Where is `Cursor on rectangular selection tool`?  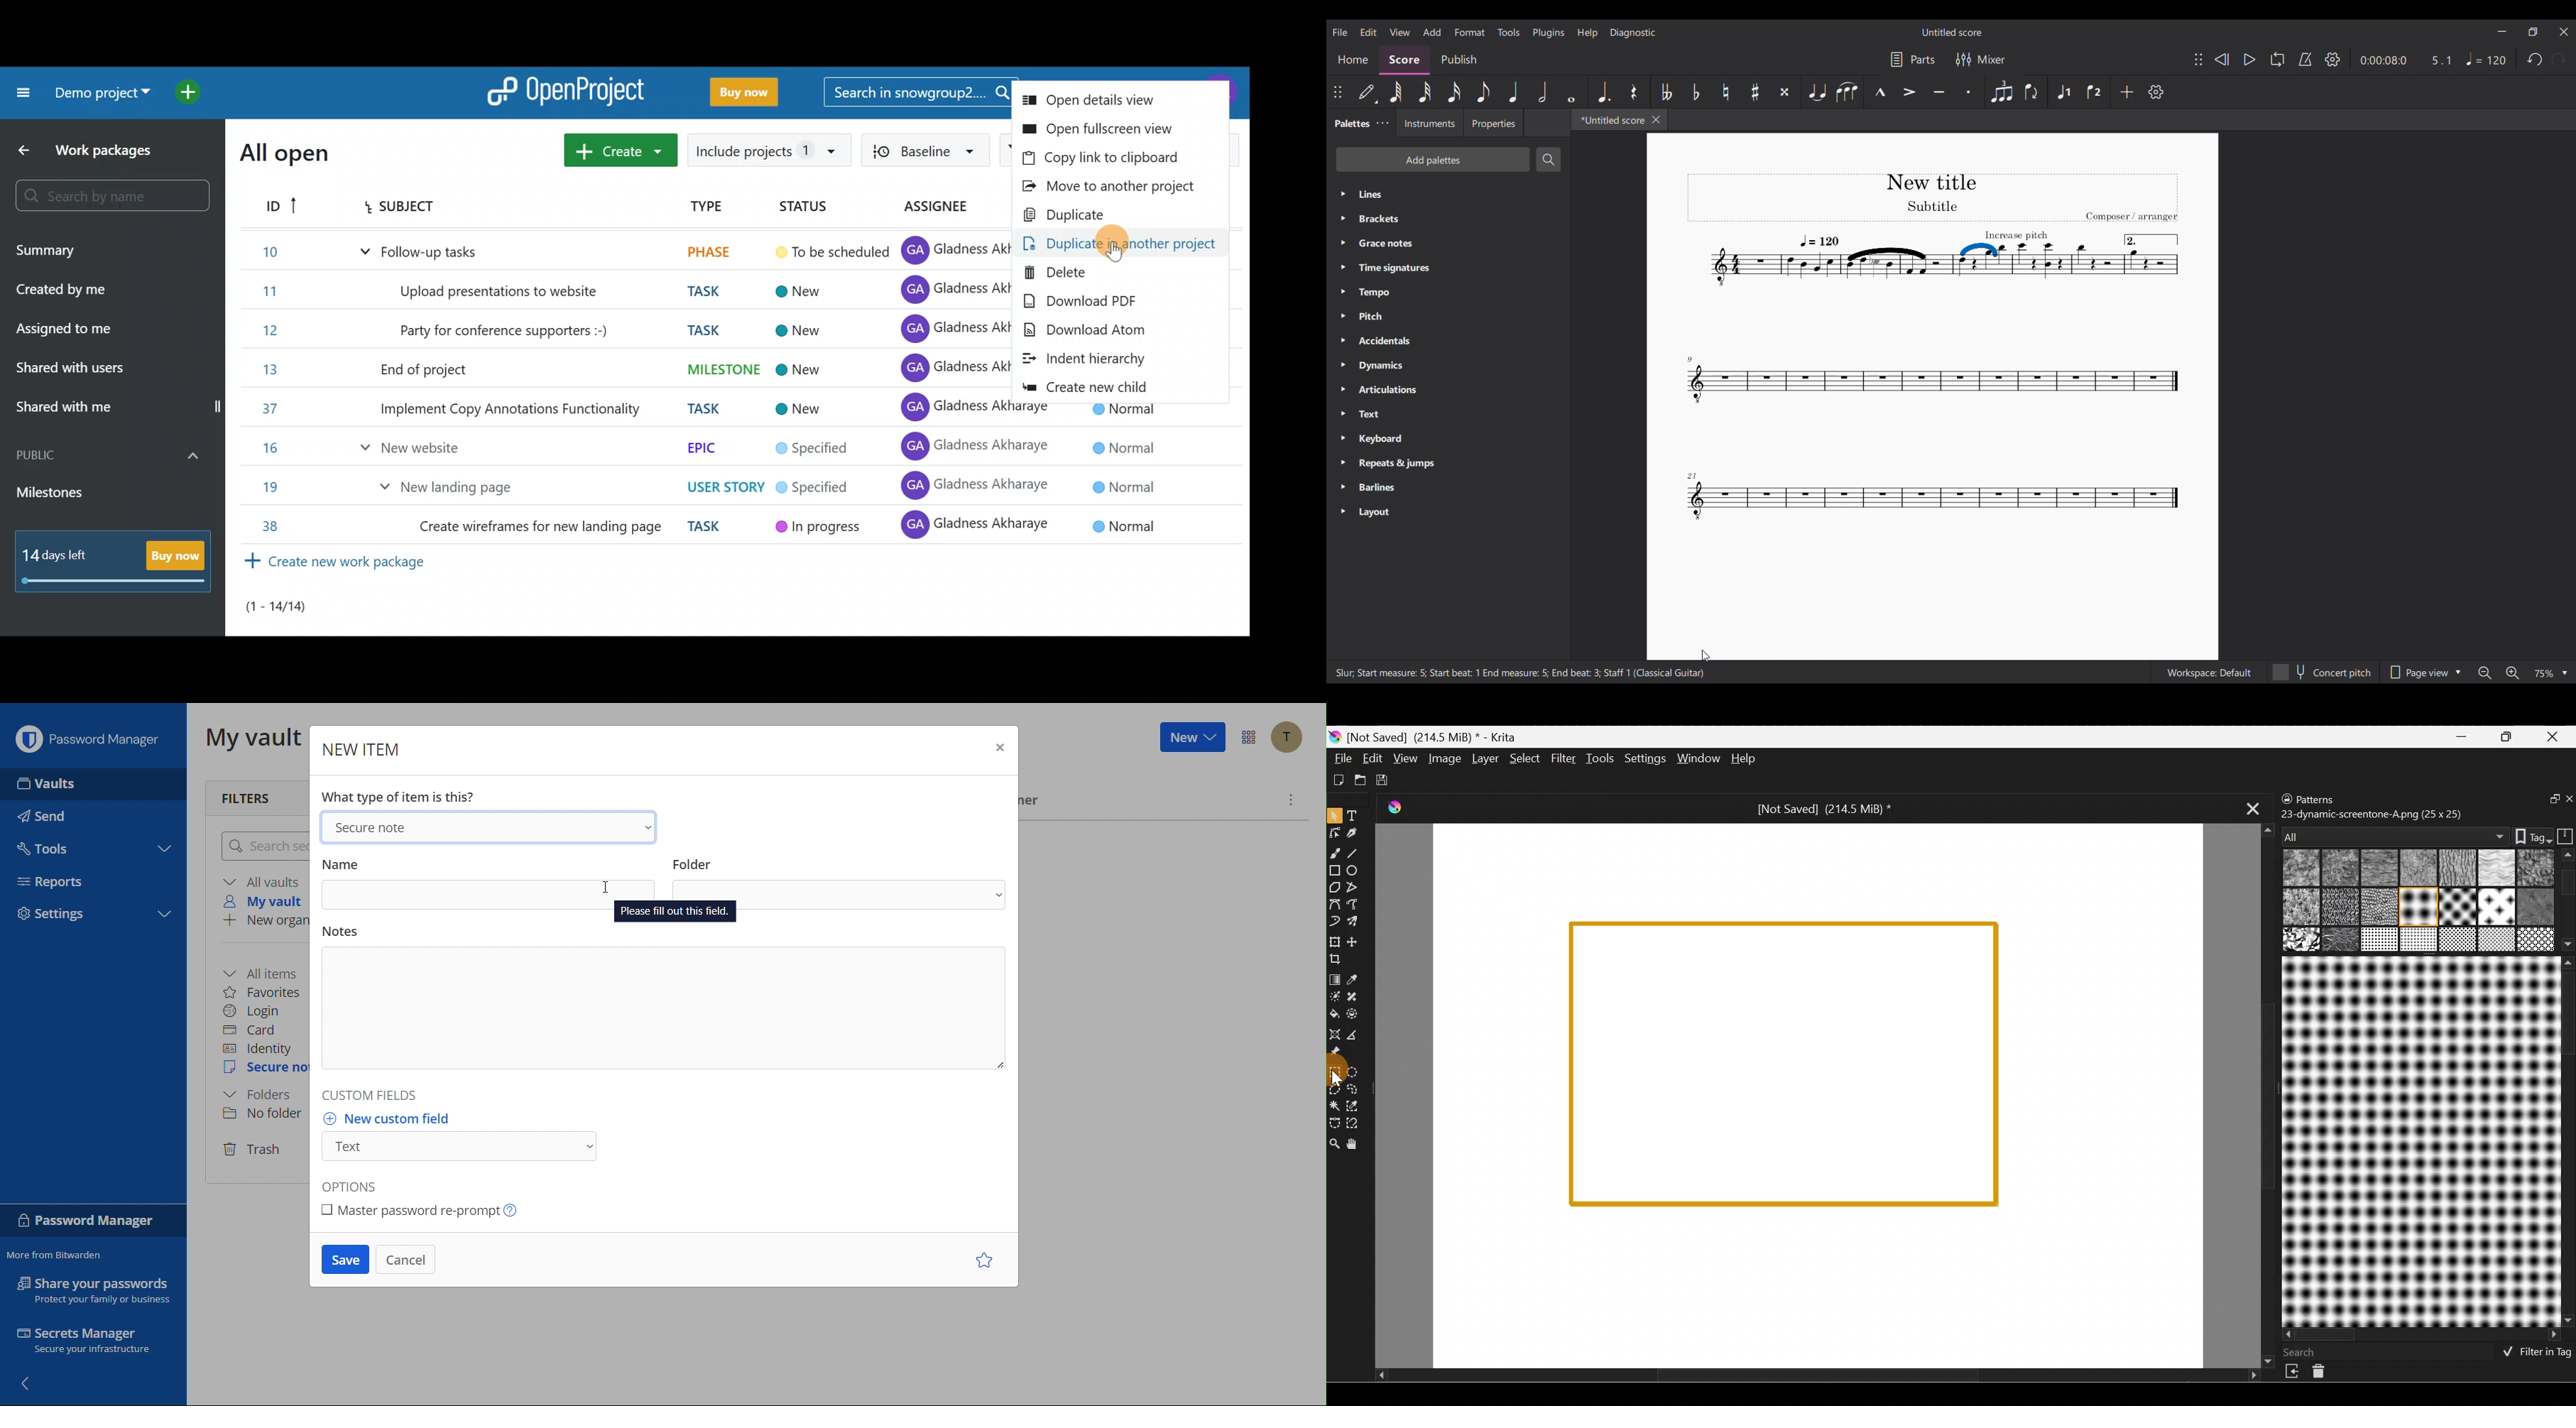
Cursor on rectangular selection tool is located at coordinates (1337, 1073).